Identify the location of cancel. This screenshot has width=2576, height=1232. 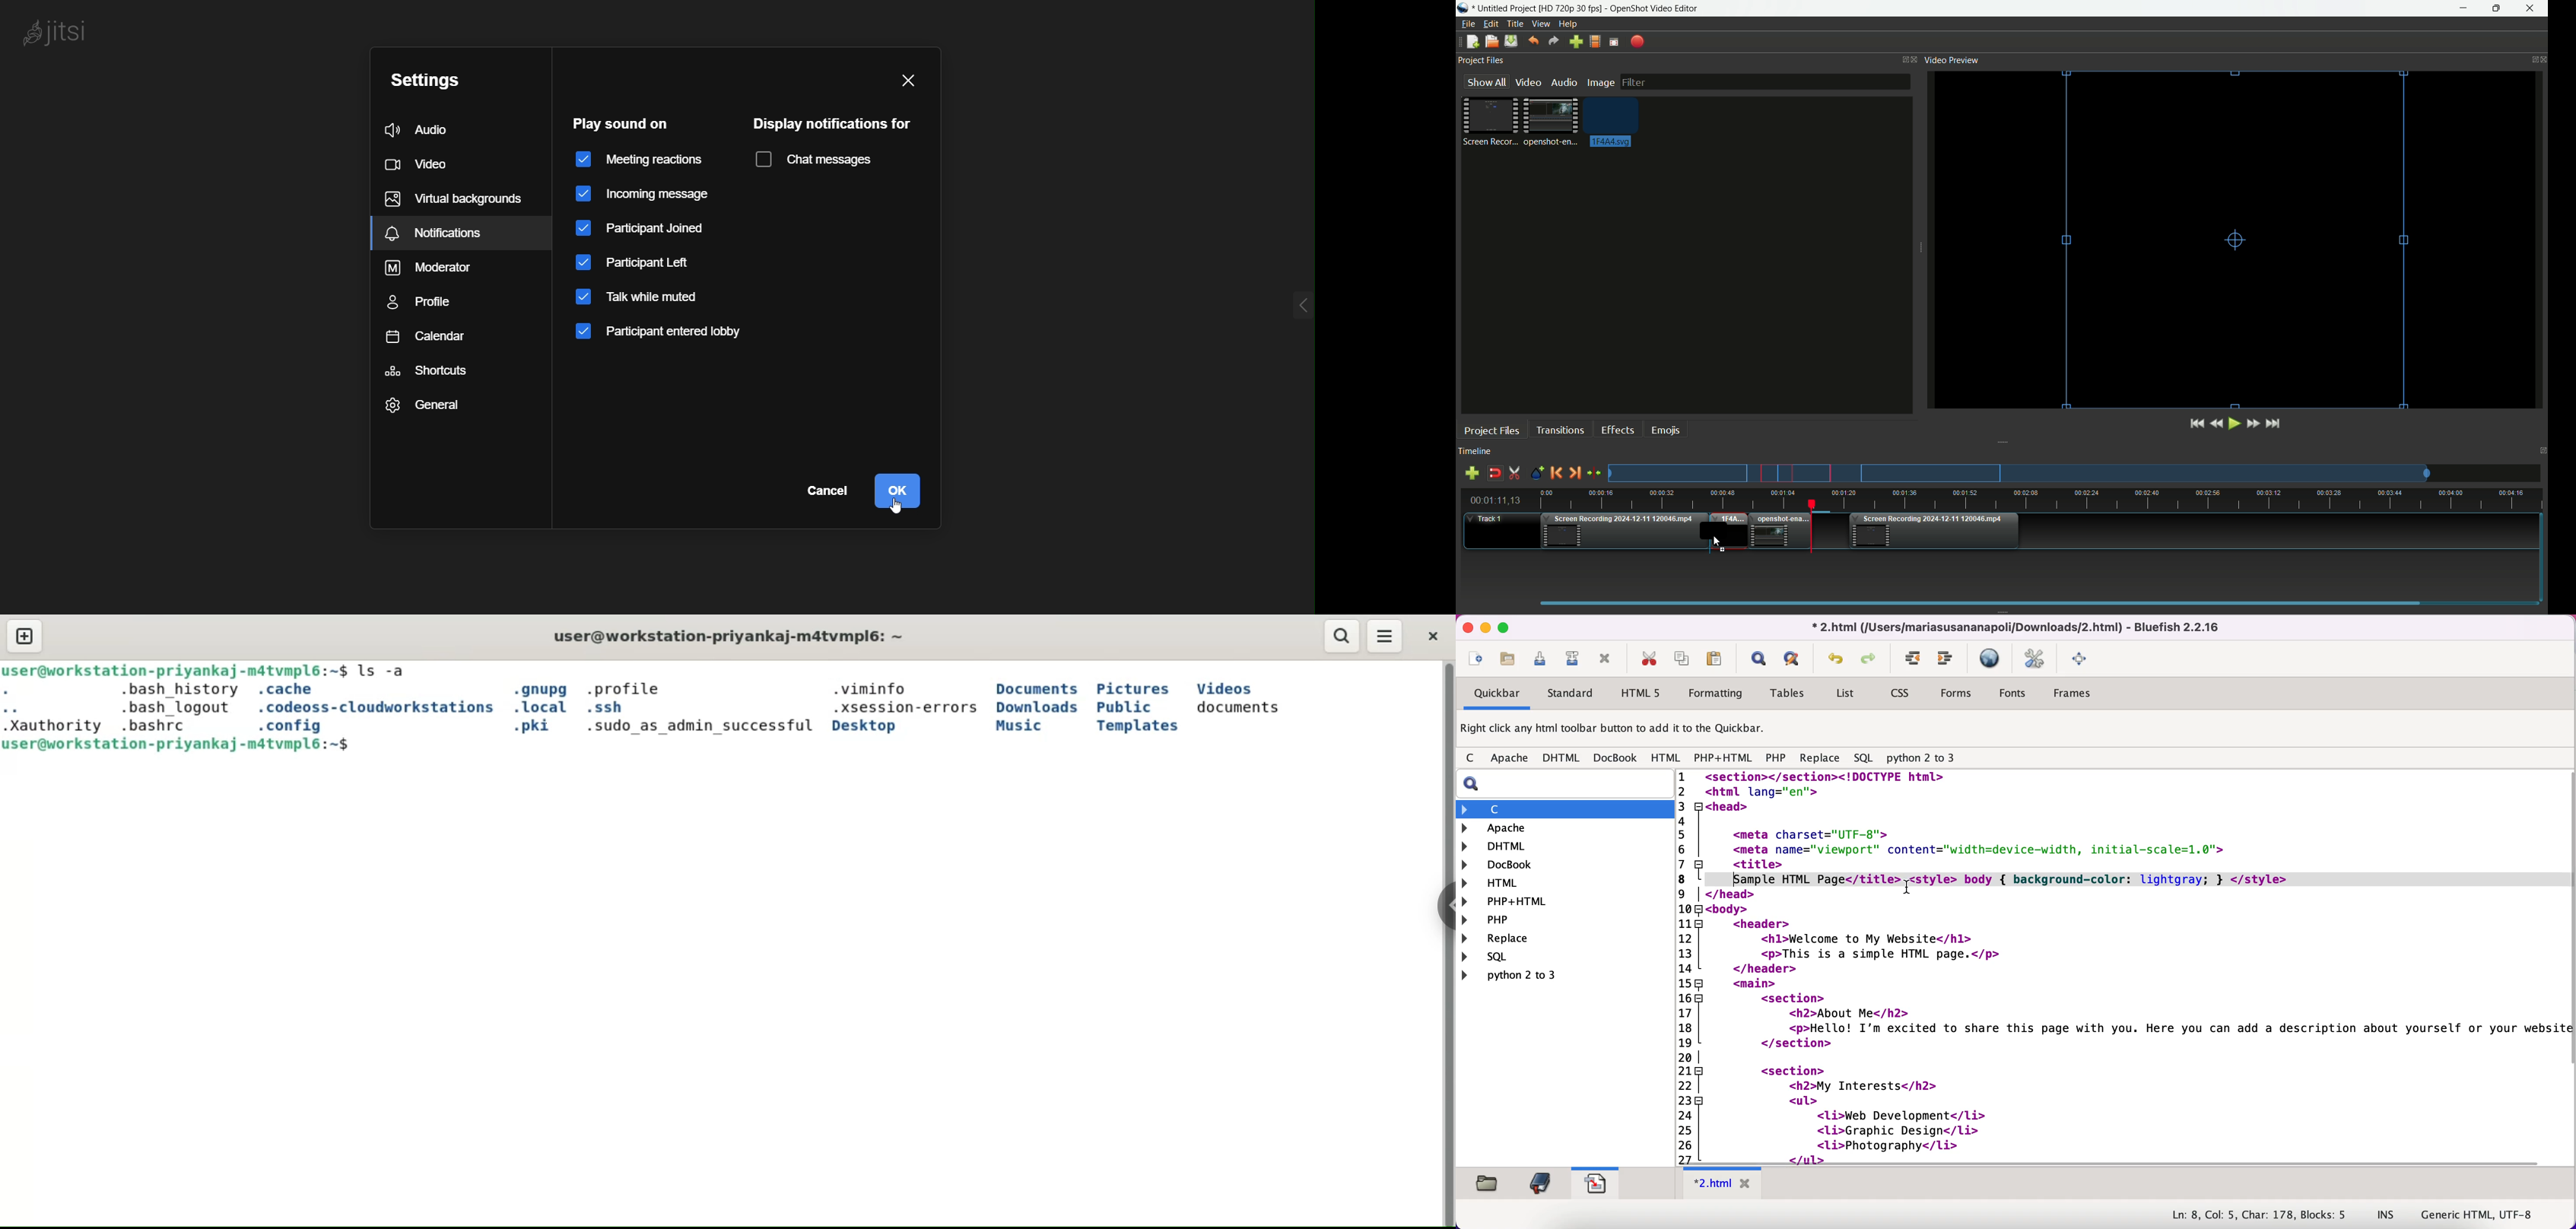
(820, 495).